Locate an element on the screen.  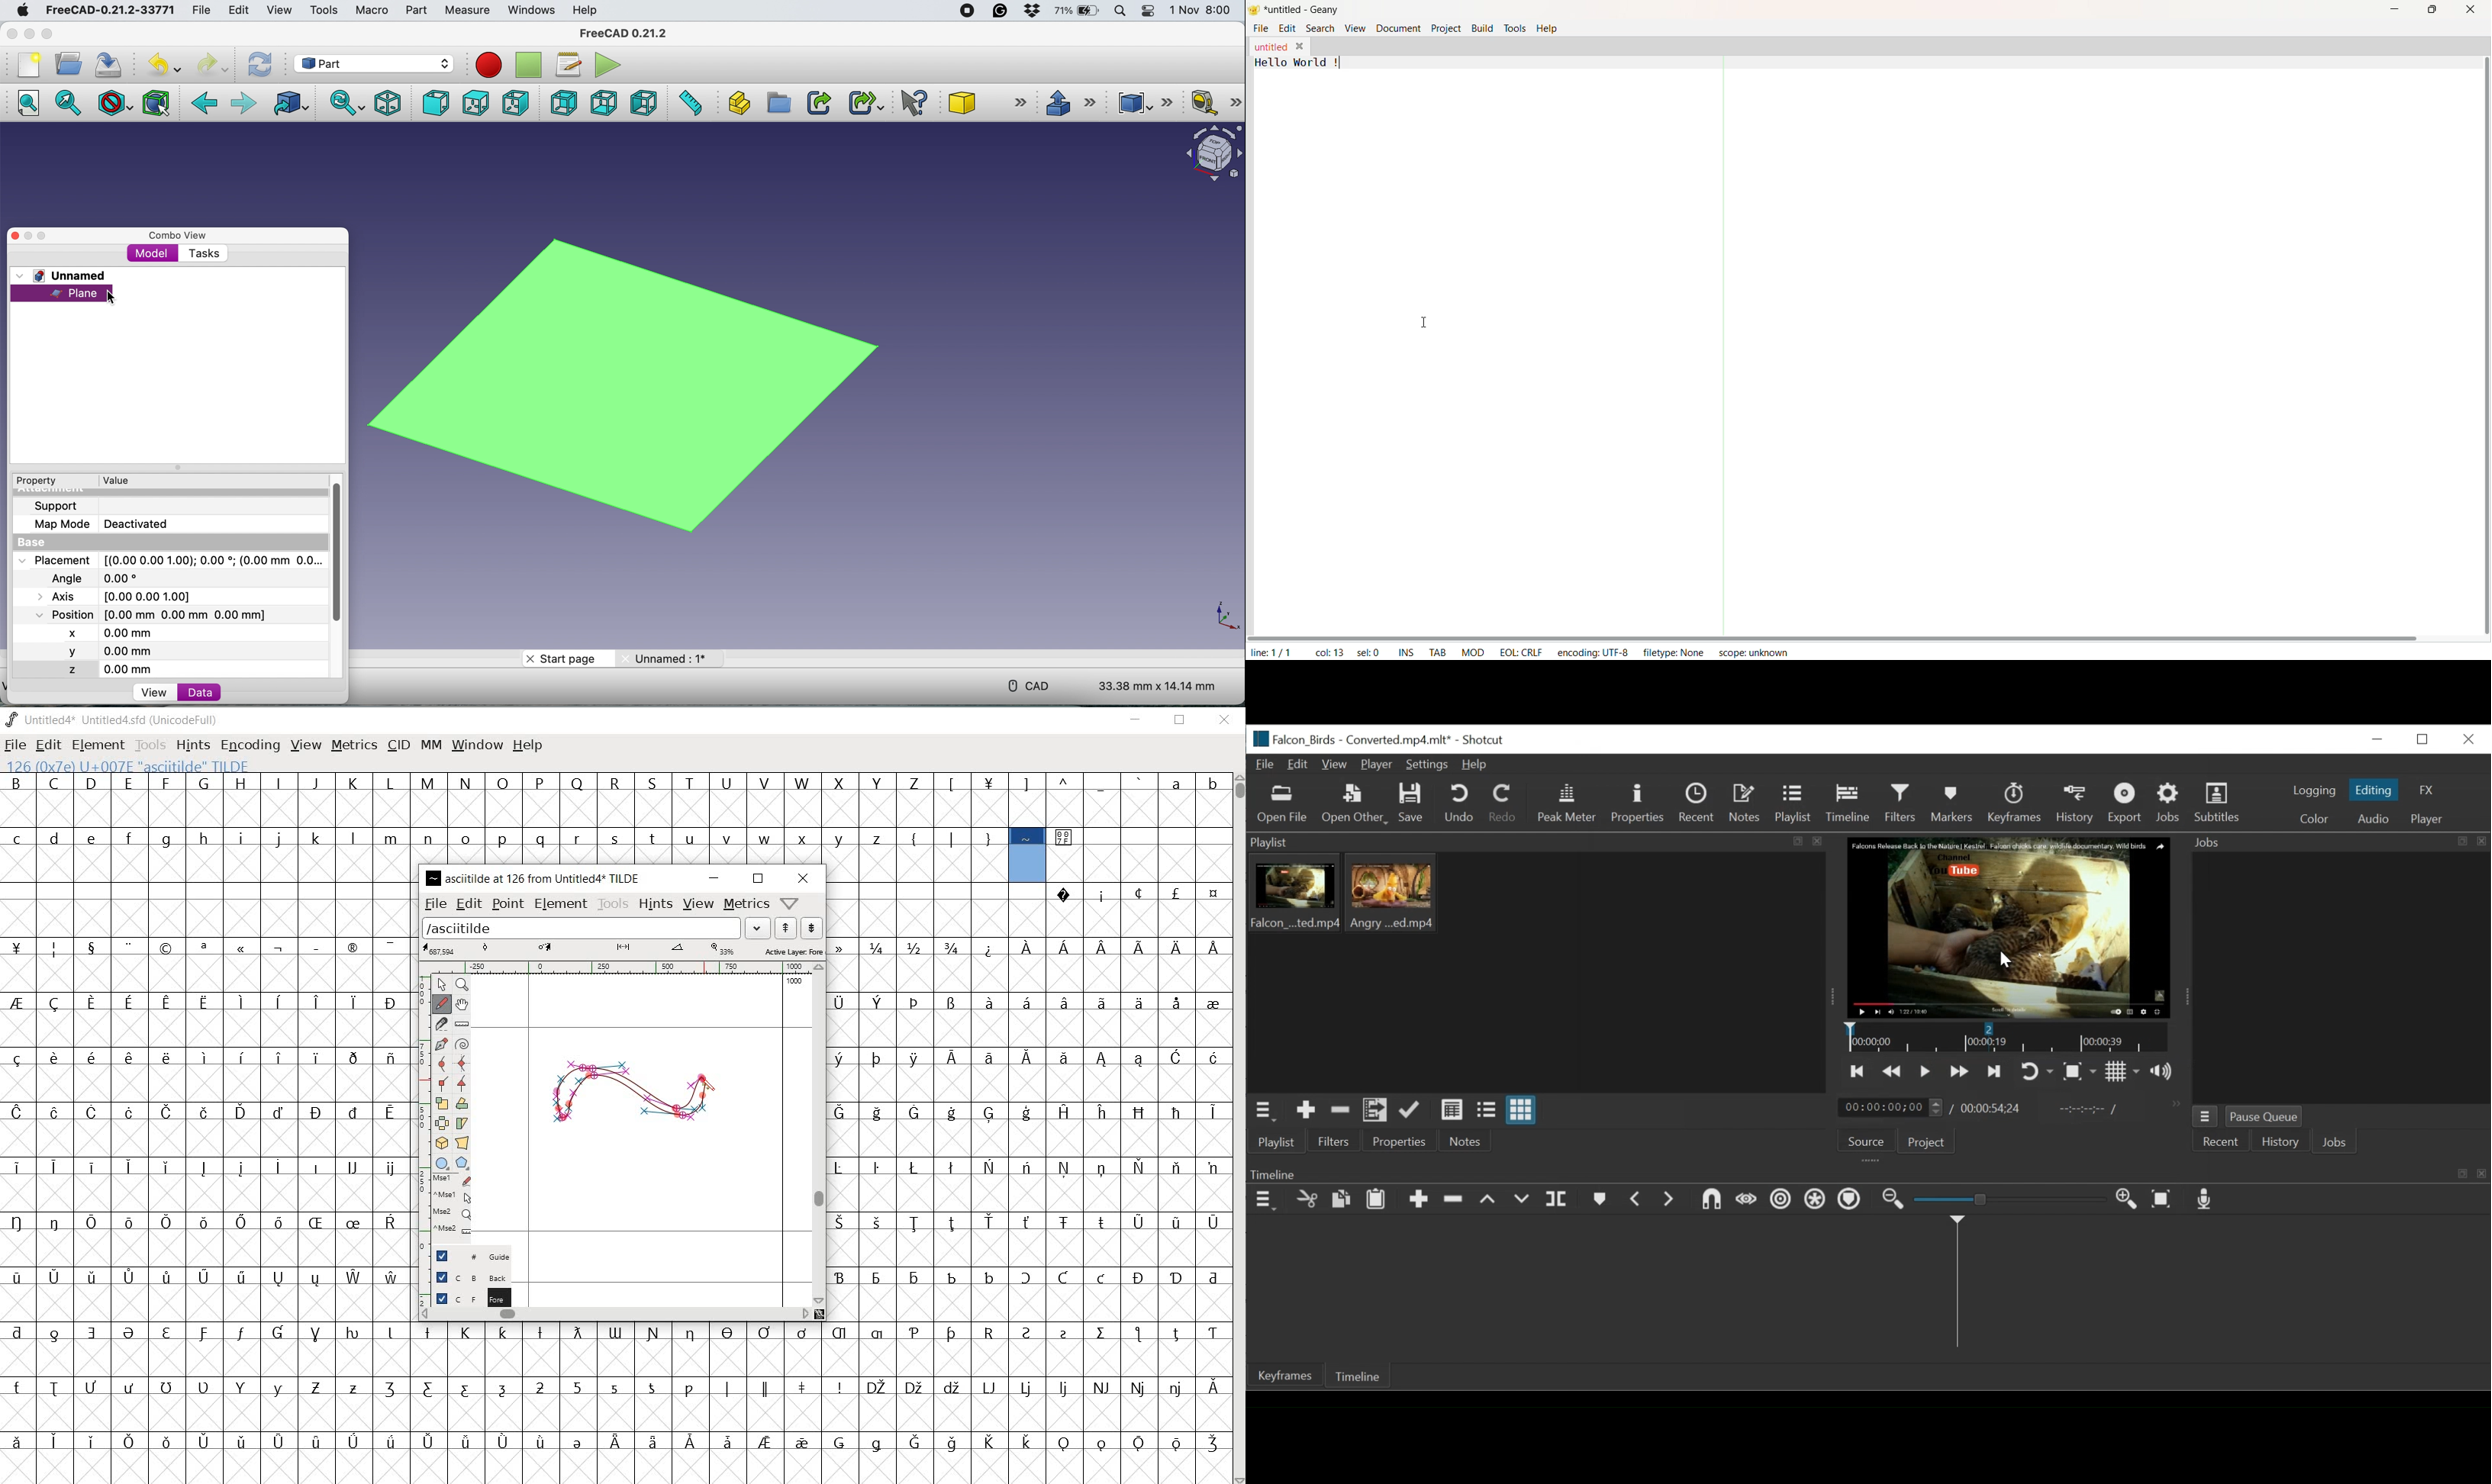
support is located at coordinates (65, 508).